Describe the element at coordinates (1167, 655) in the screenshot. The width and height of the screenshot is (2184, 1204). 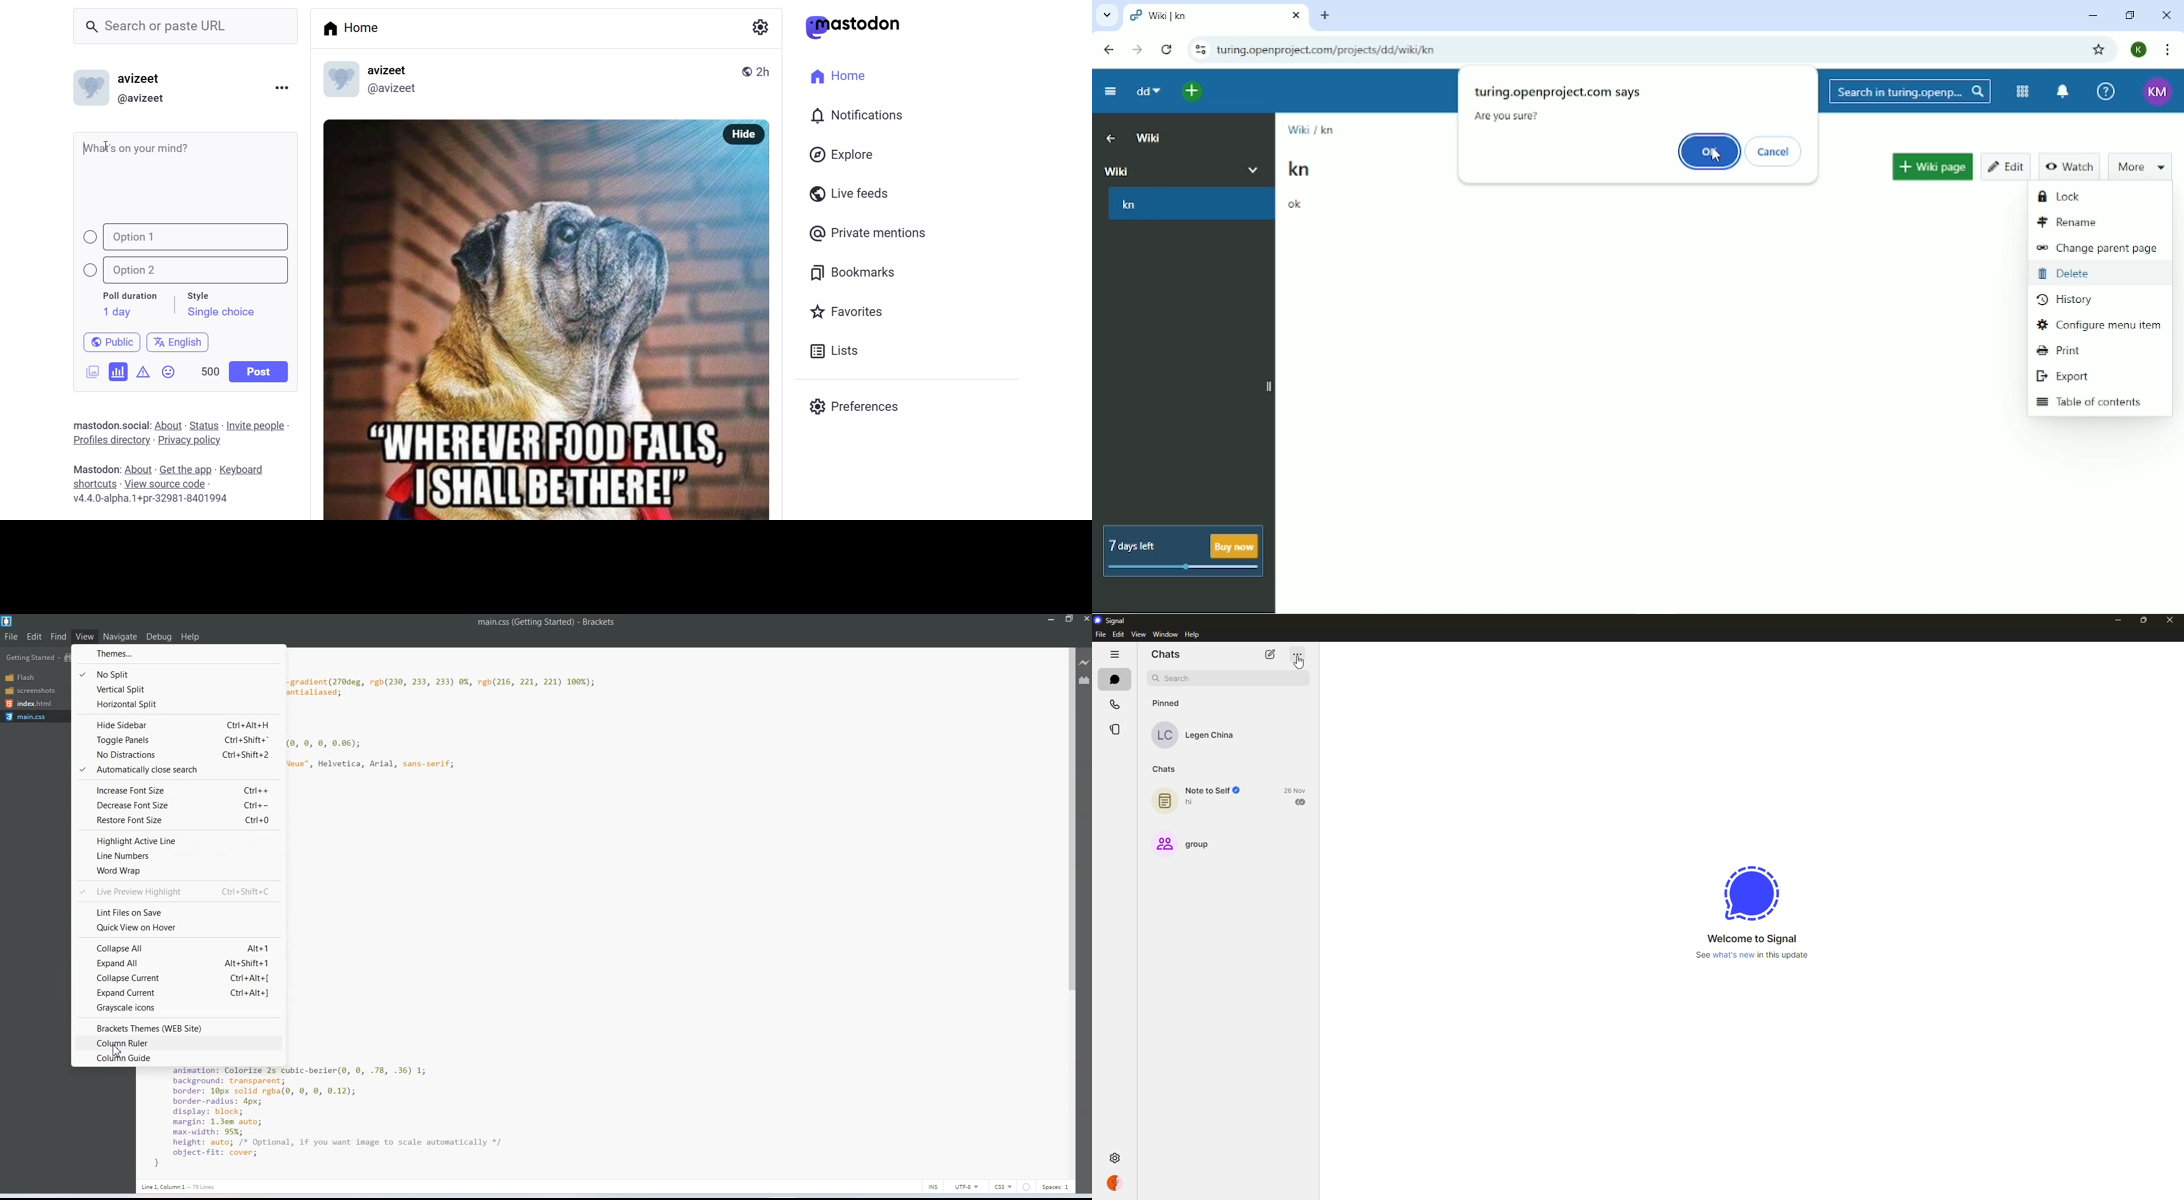
I see `chats` at that location.